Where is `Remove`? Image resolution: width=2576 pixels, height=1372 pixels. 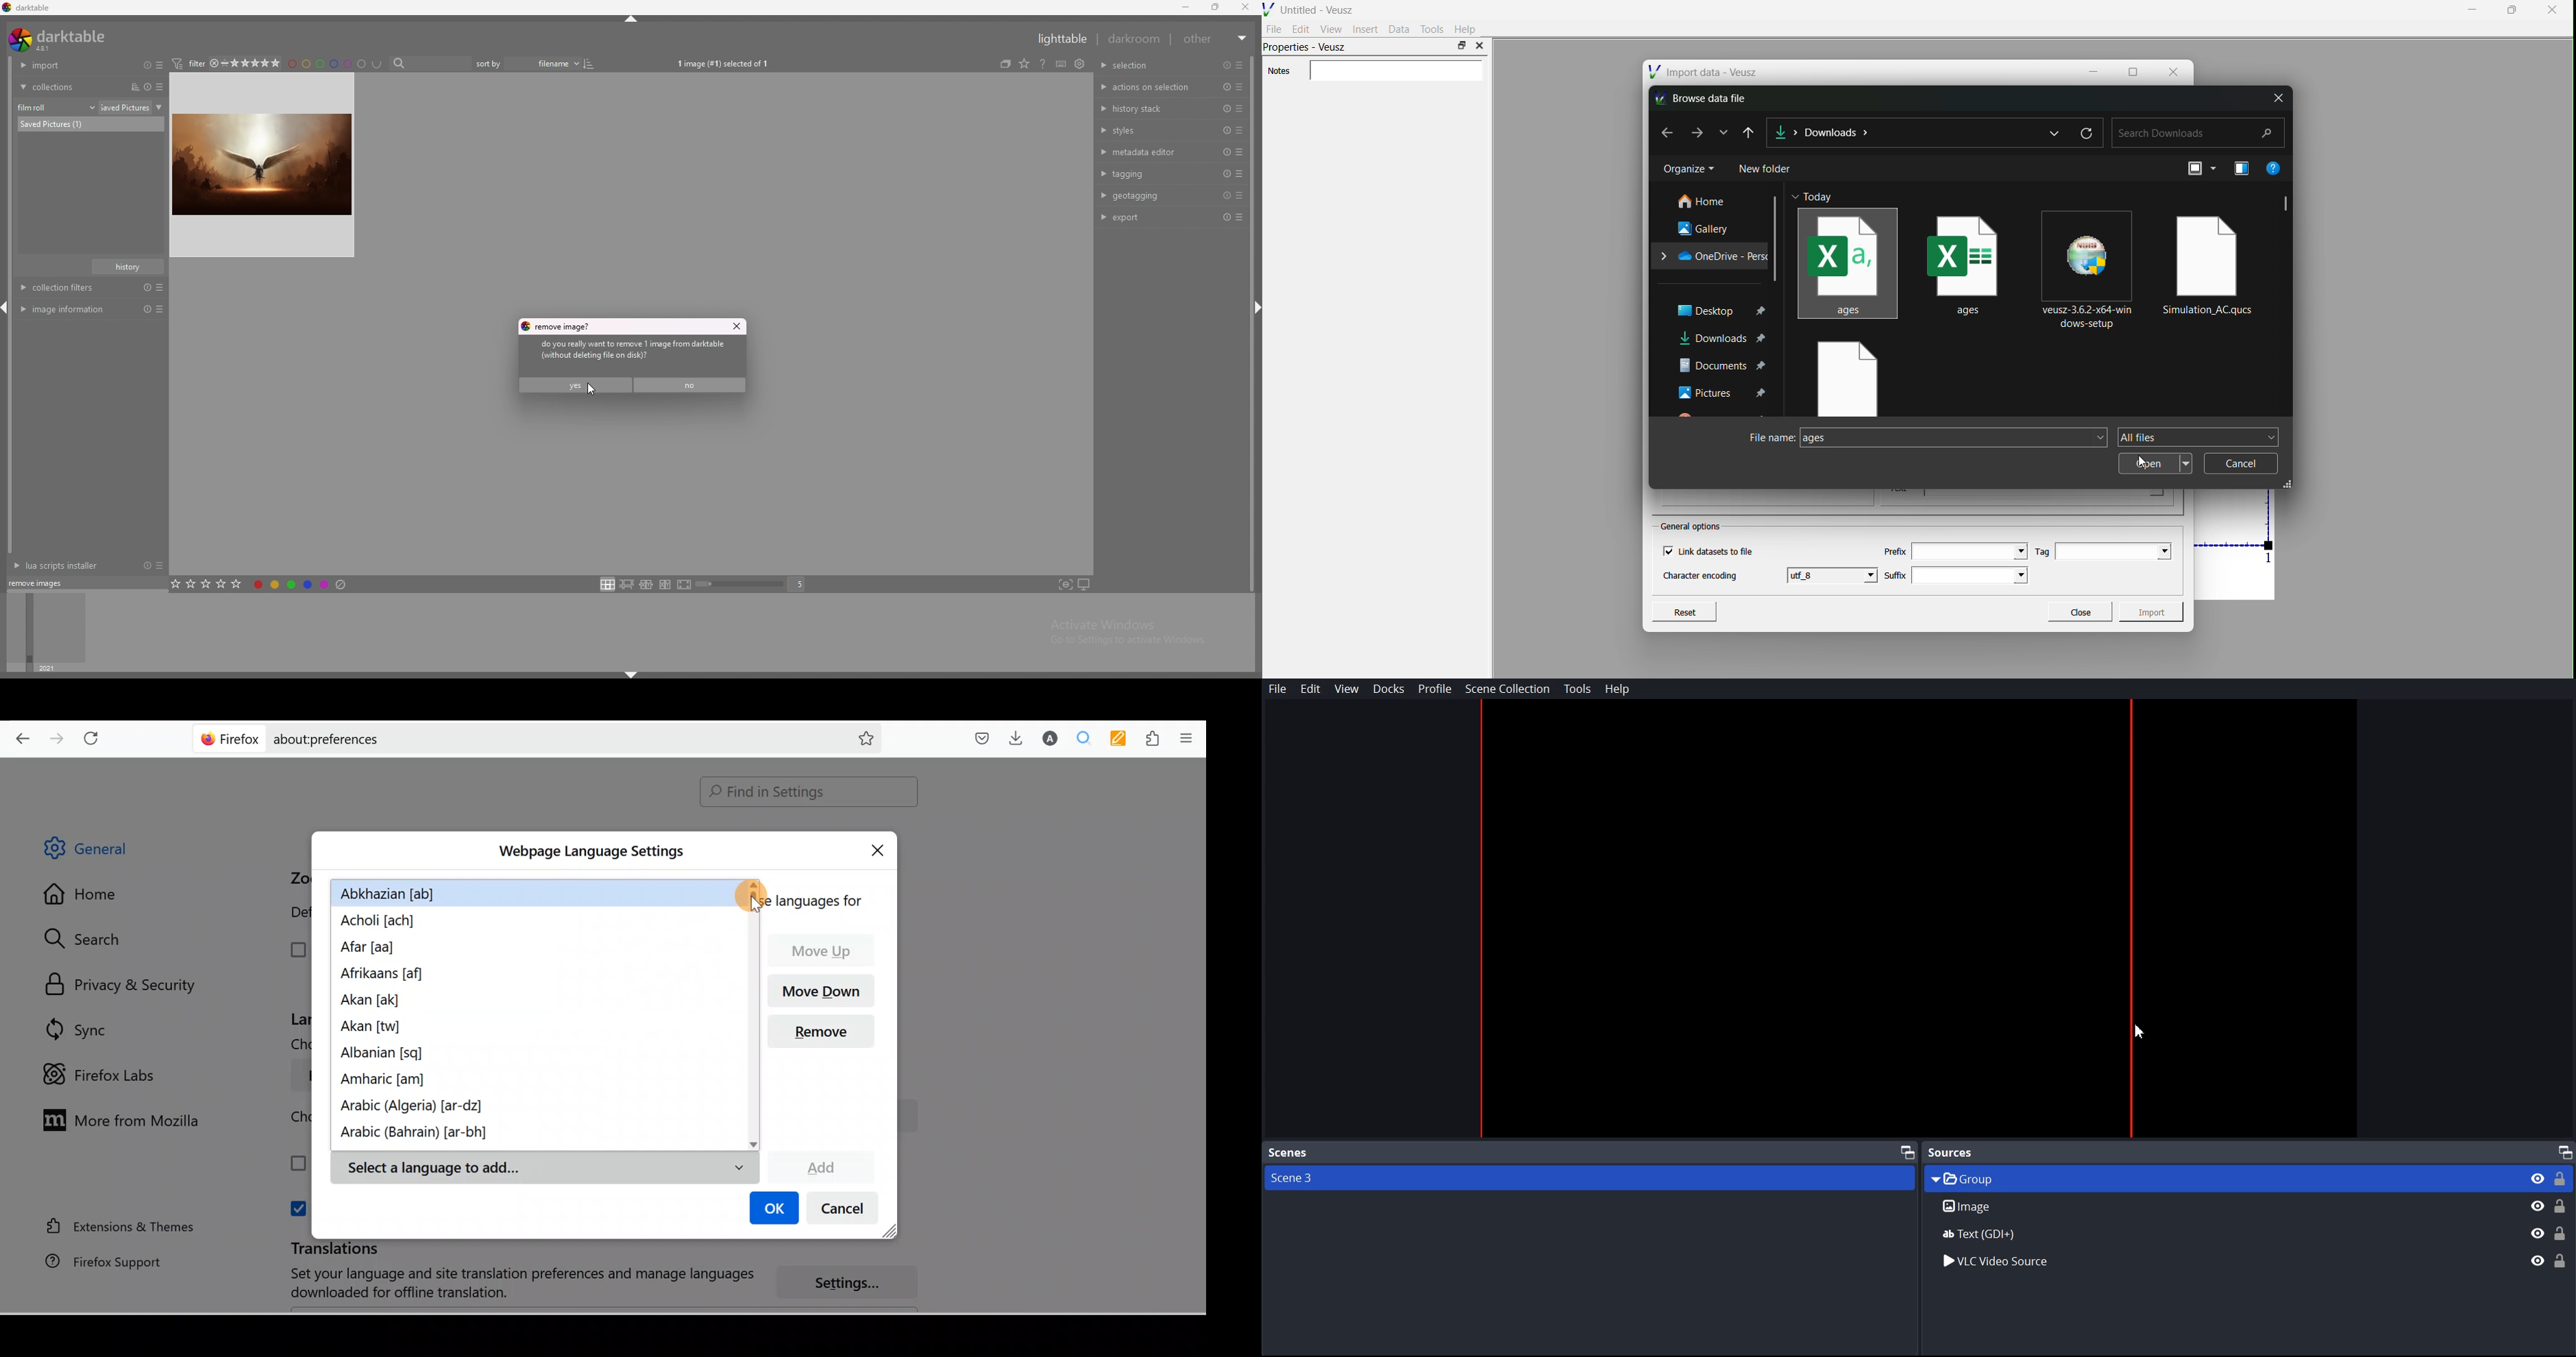
Remove is located at coordinates (826, 1035).